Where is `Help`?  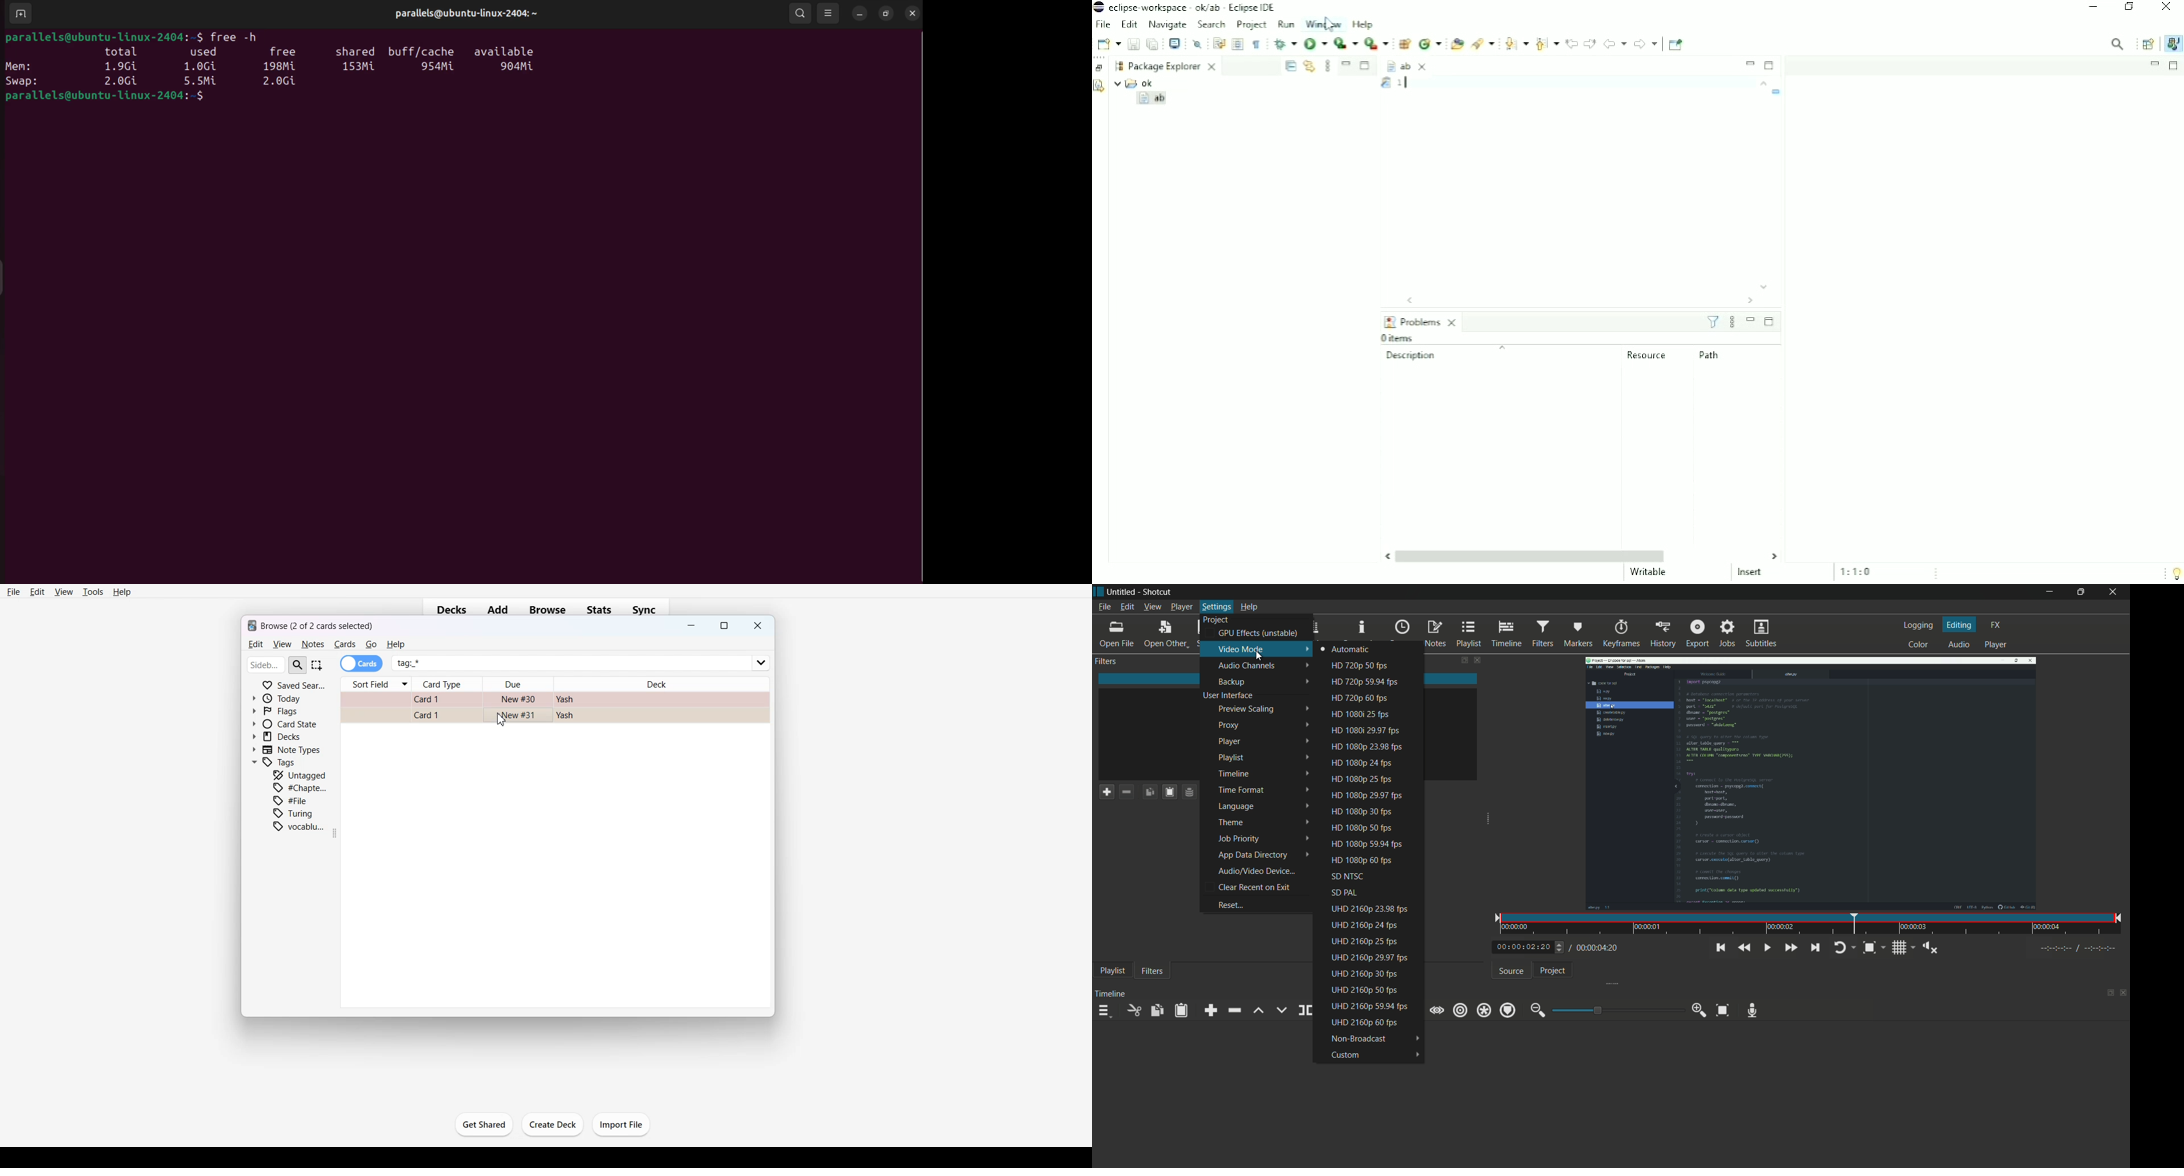
Help is located at coordinates (122, 593).